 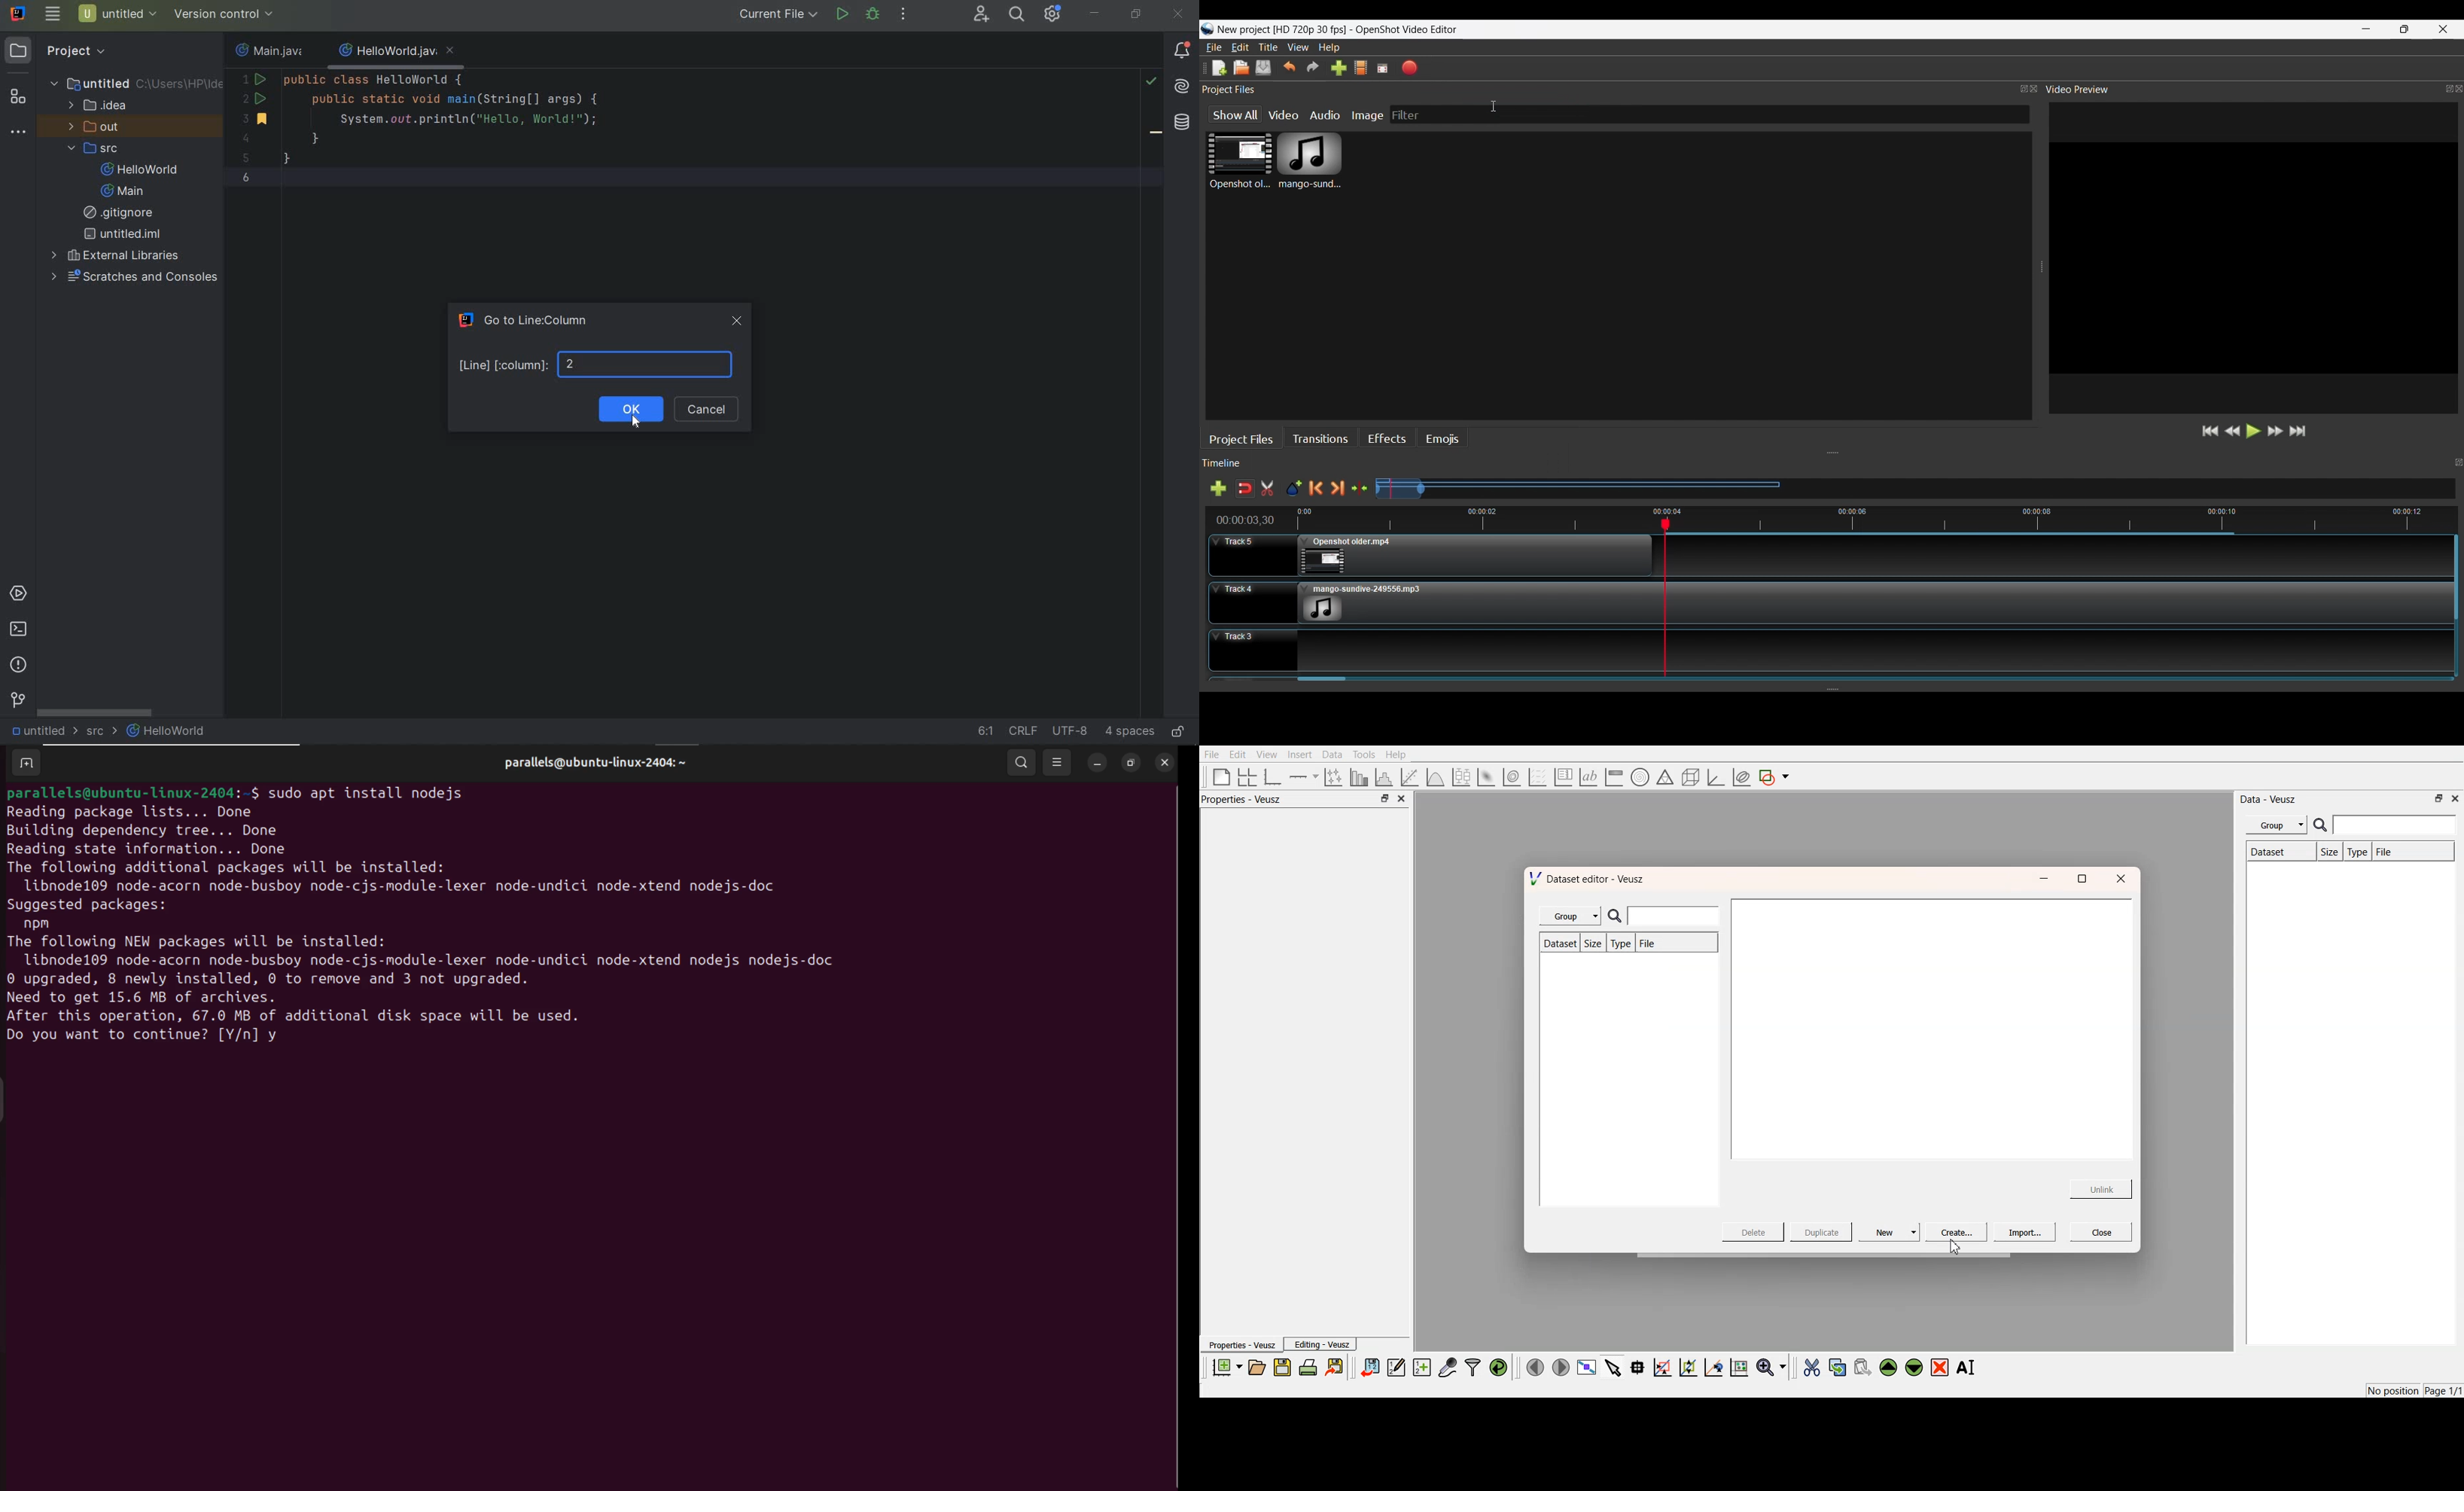 I want to click on 3d graph, so click(x=1715, y=778).